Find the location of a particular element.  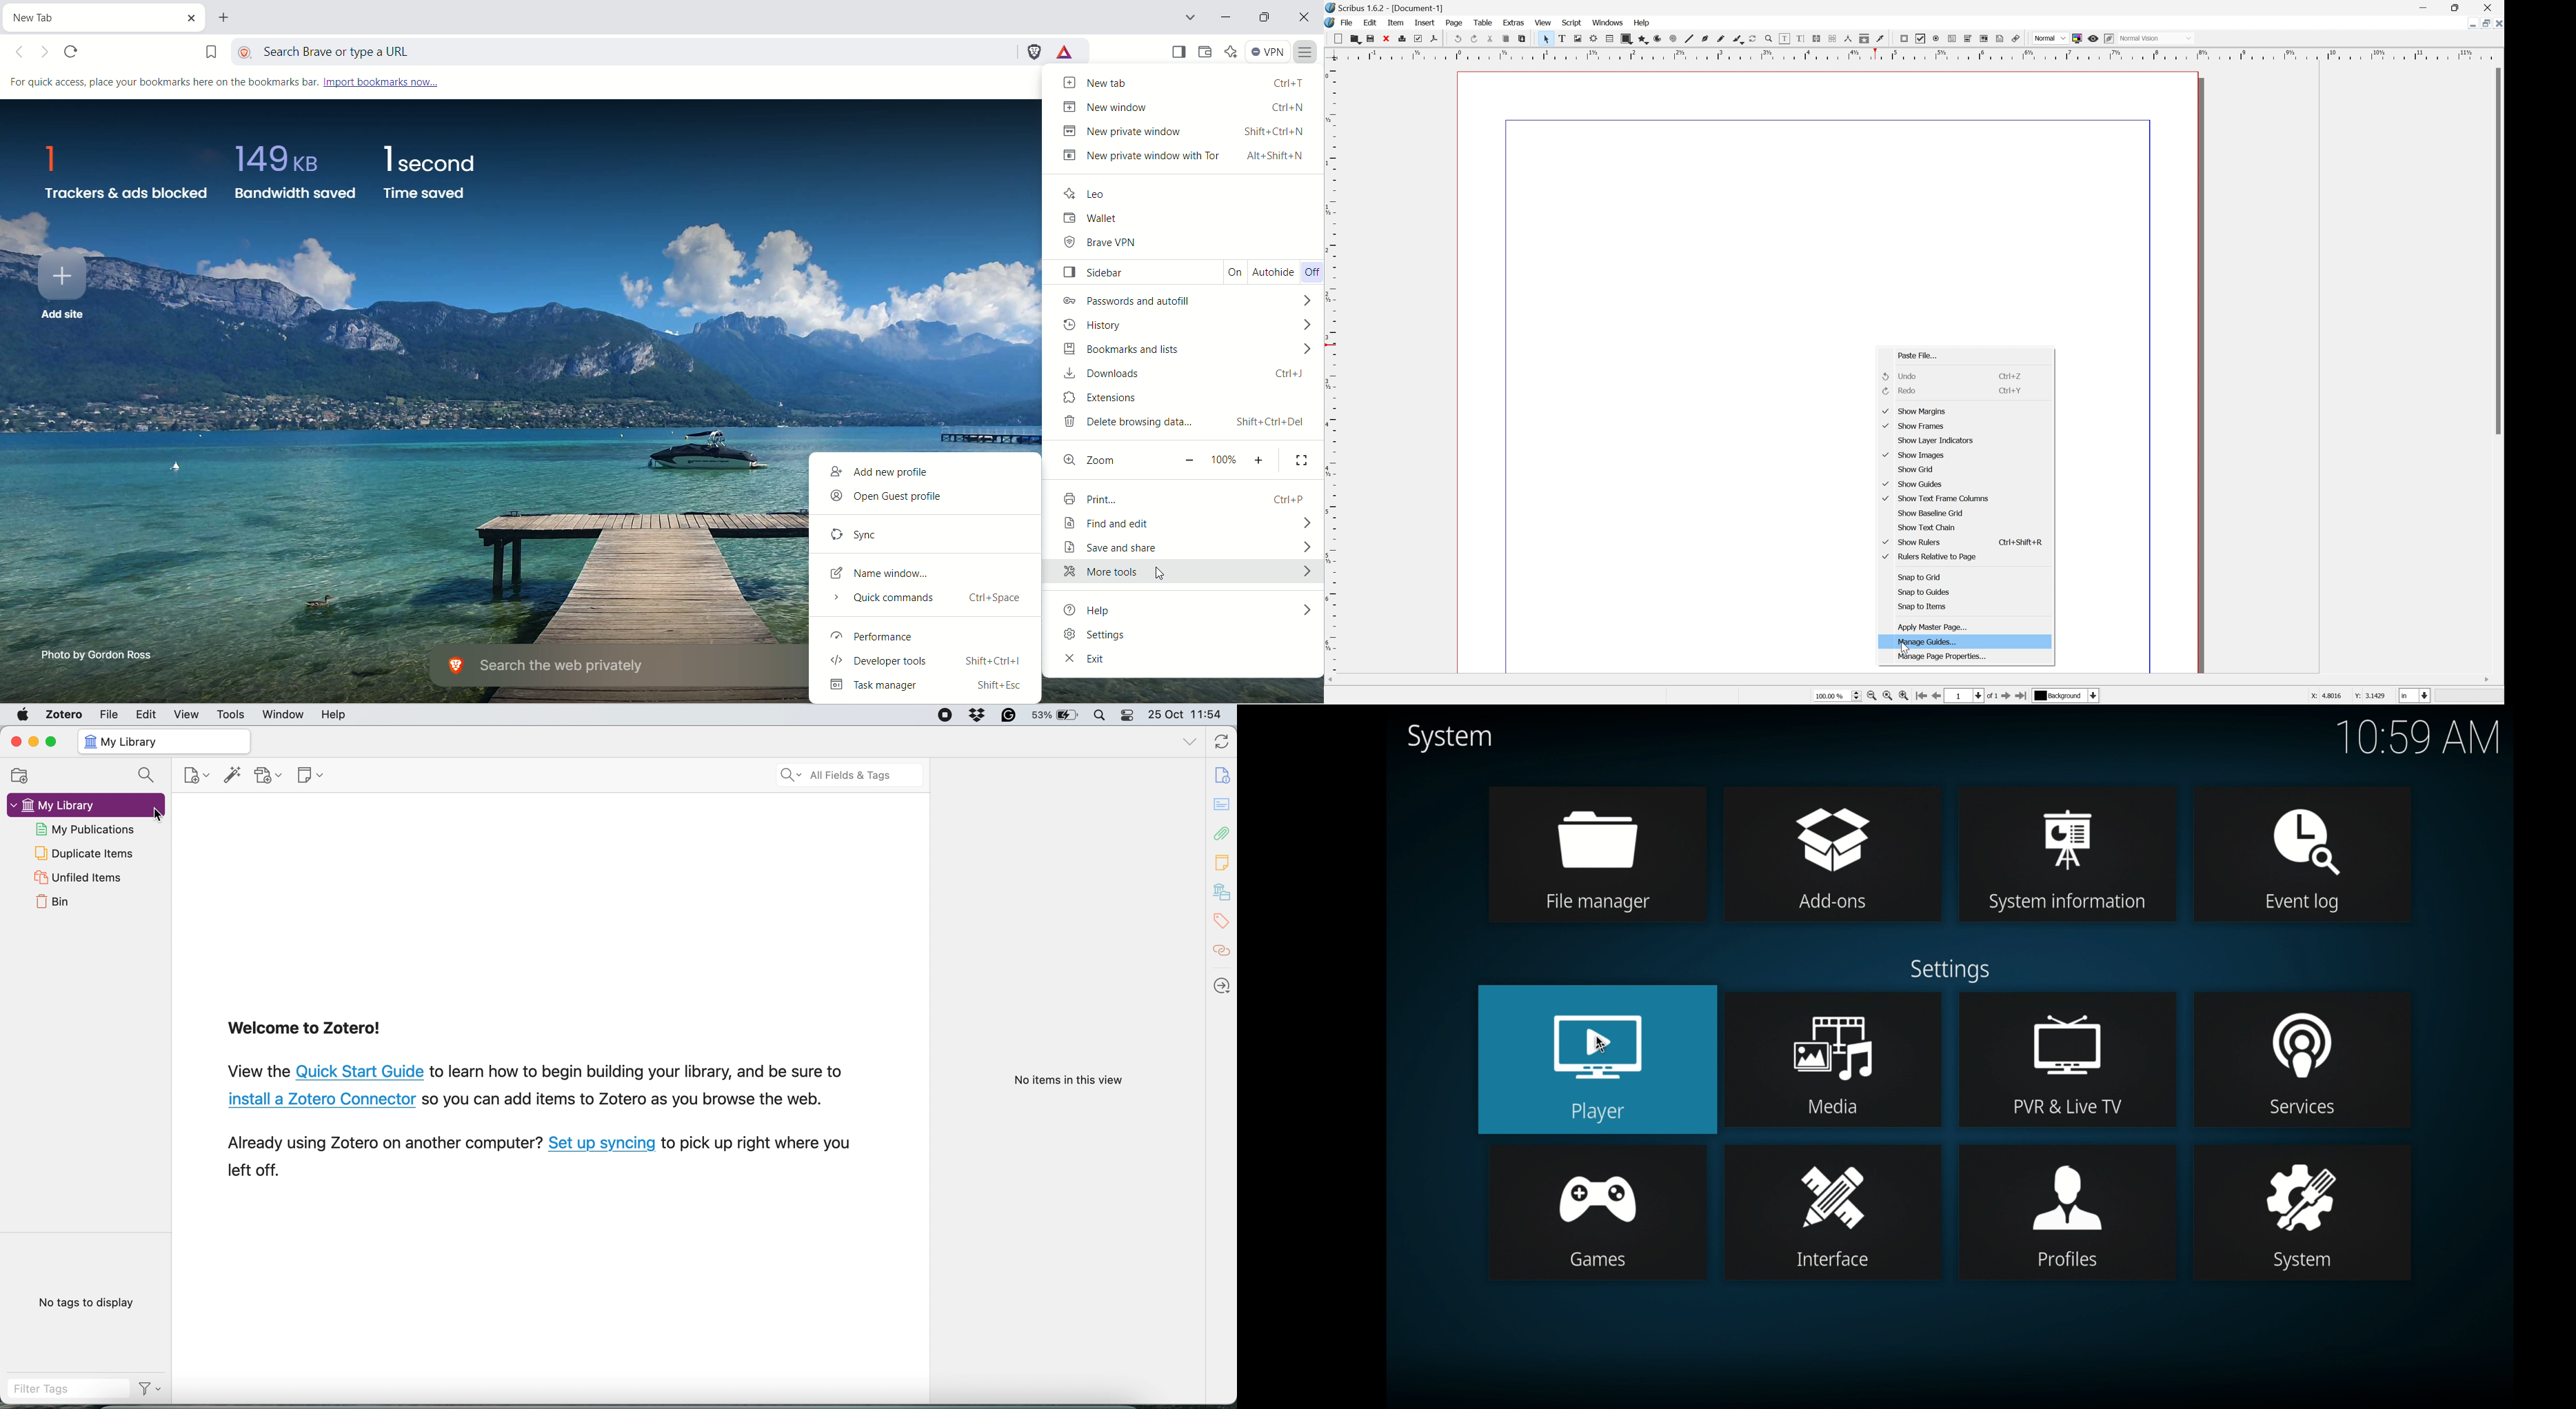

pdf checkbox is located at coordinates (1922, 38).